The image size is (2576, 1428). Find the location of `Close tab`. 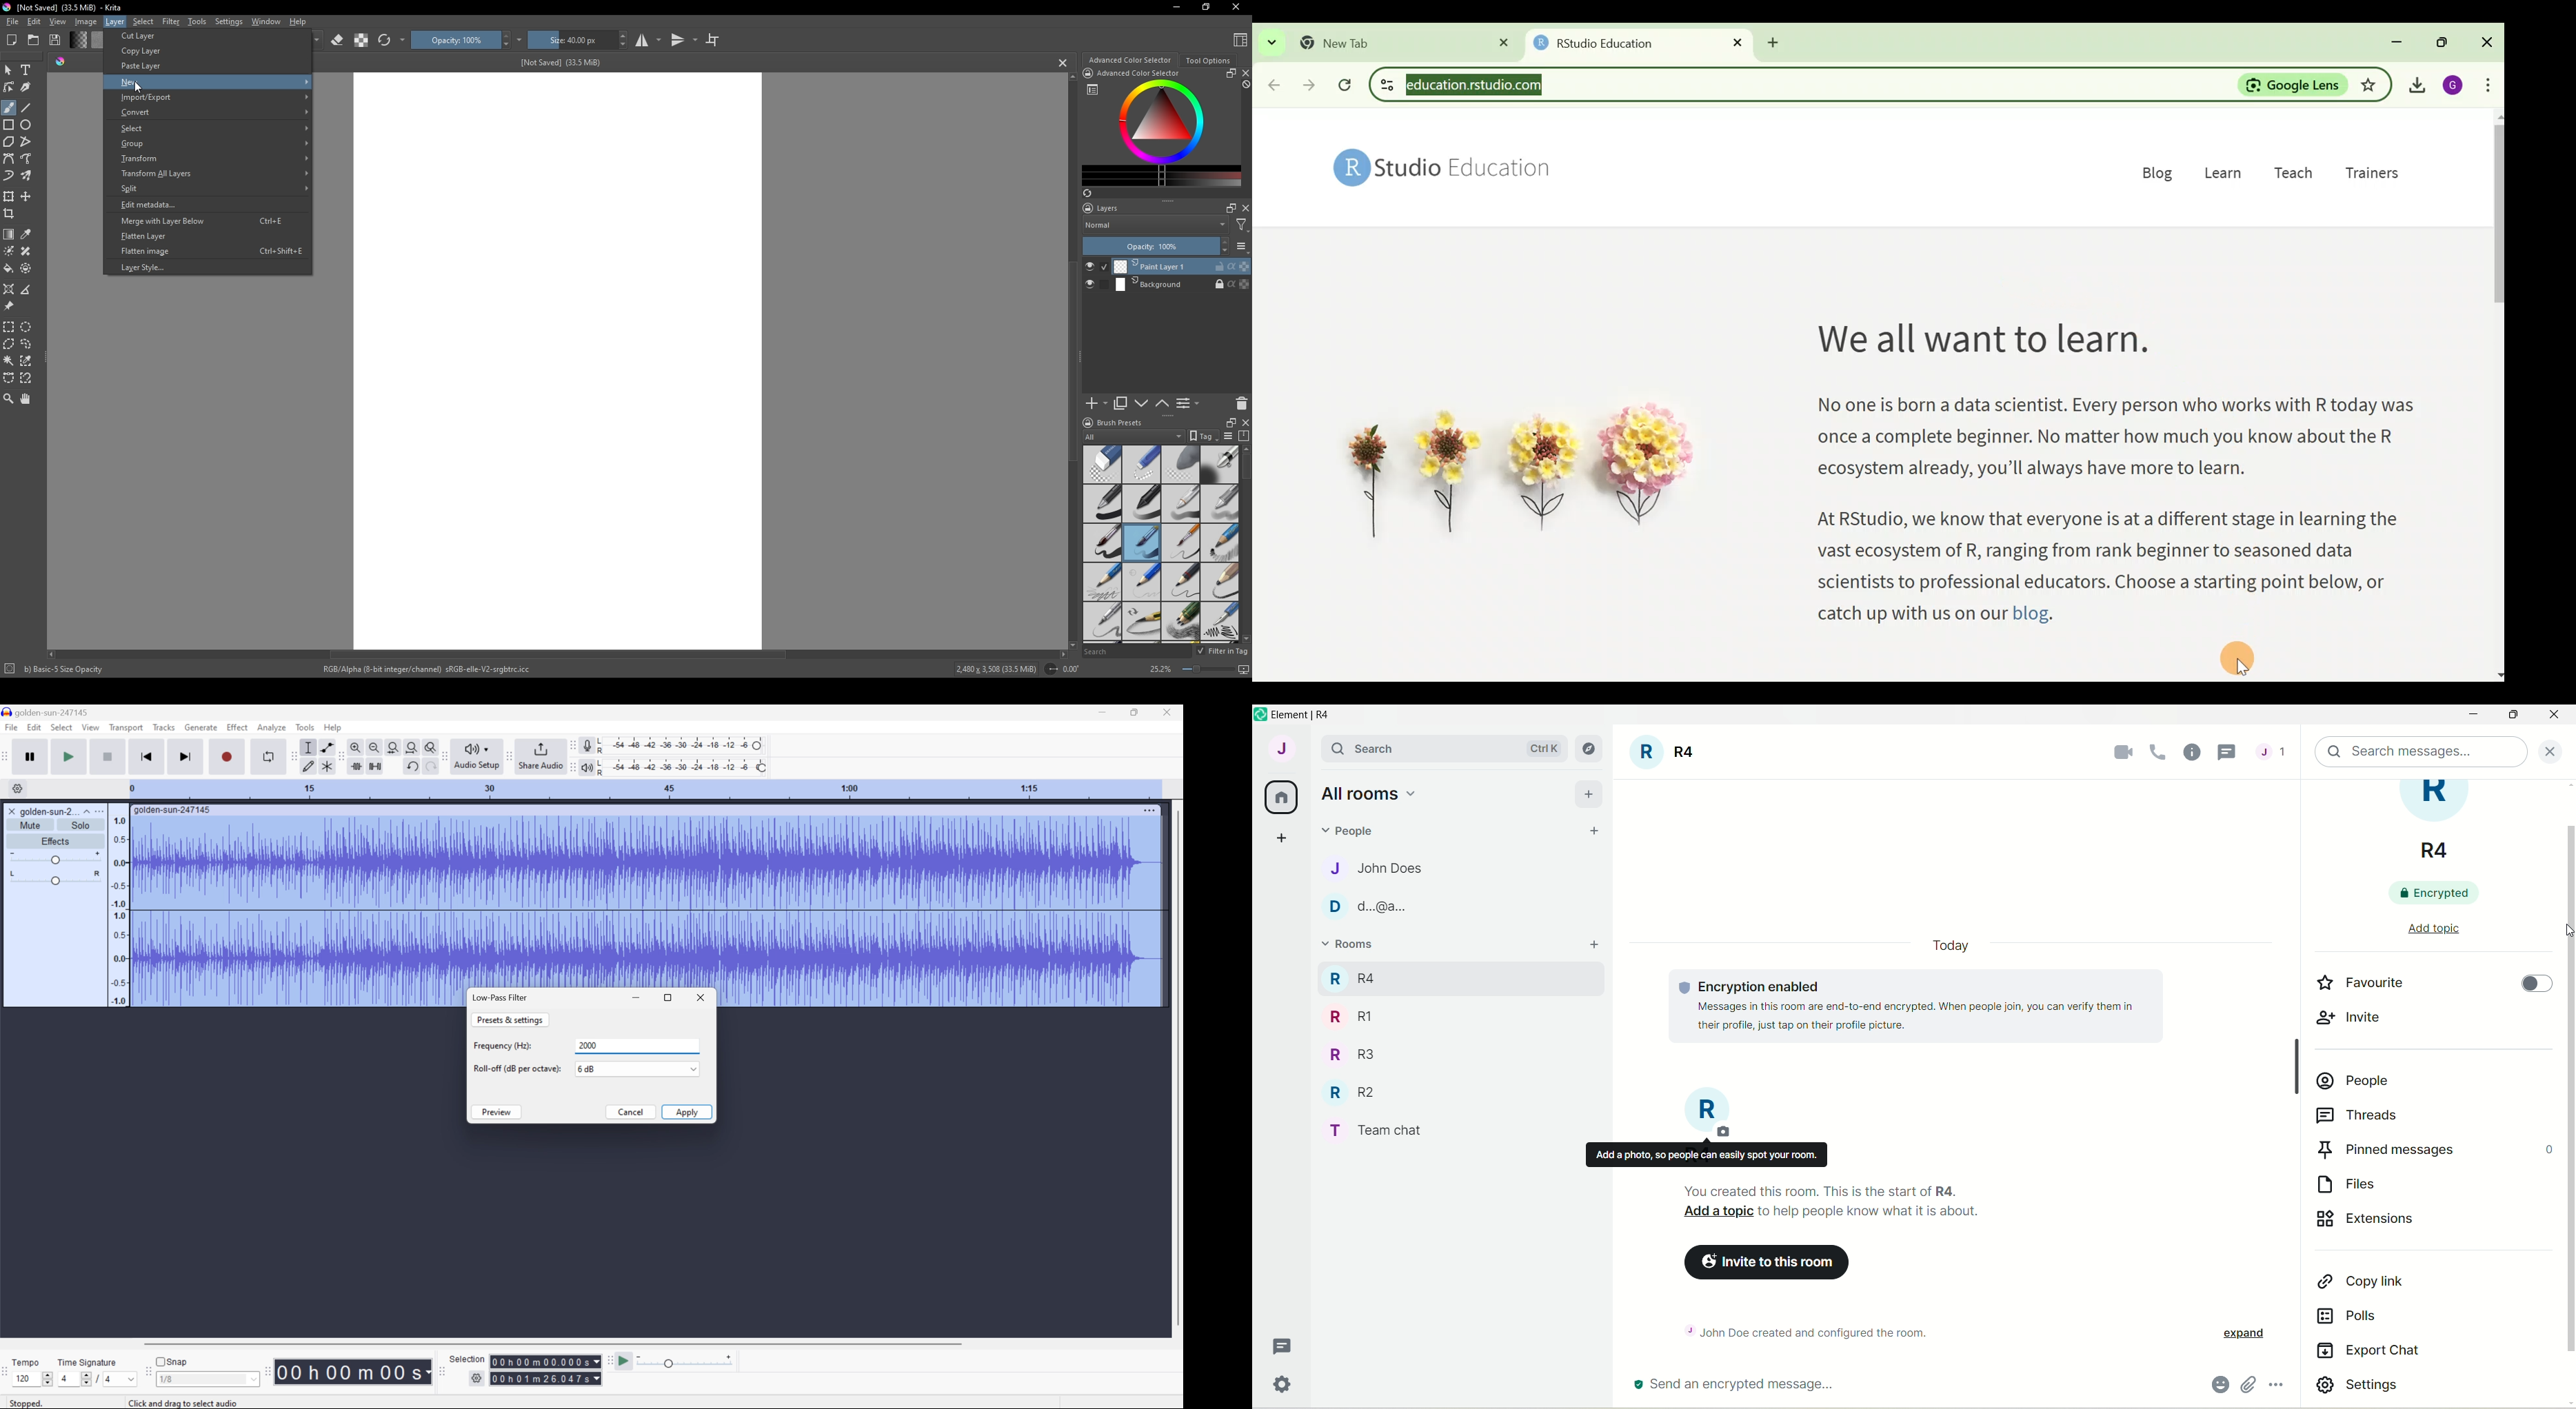

Close tab is located at coordinates (1498, 42).